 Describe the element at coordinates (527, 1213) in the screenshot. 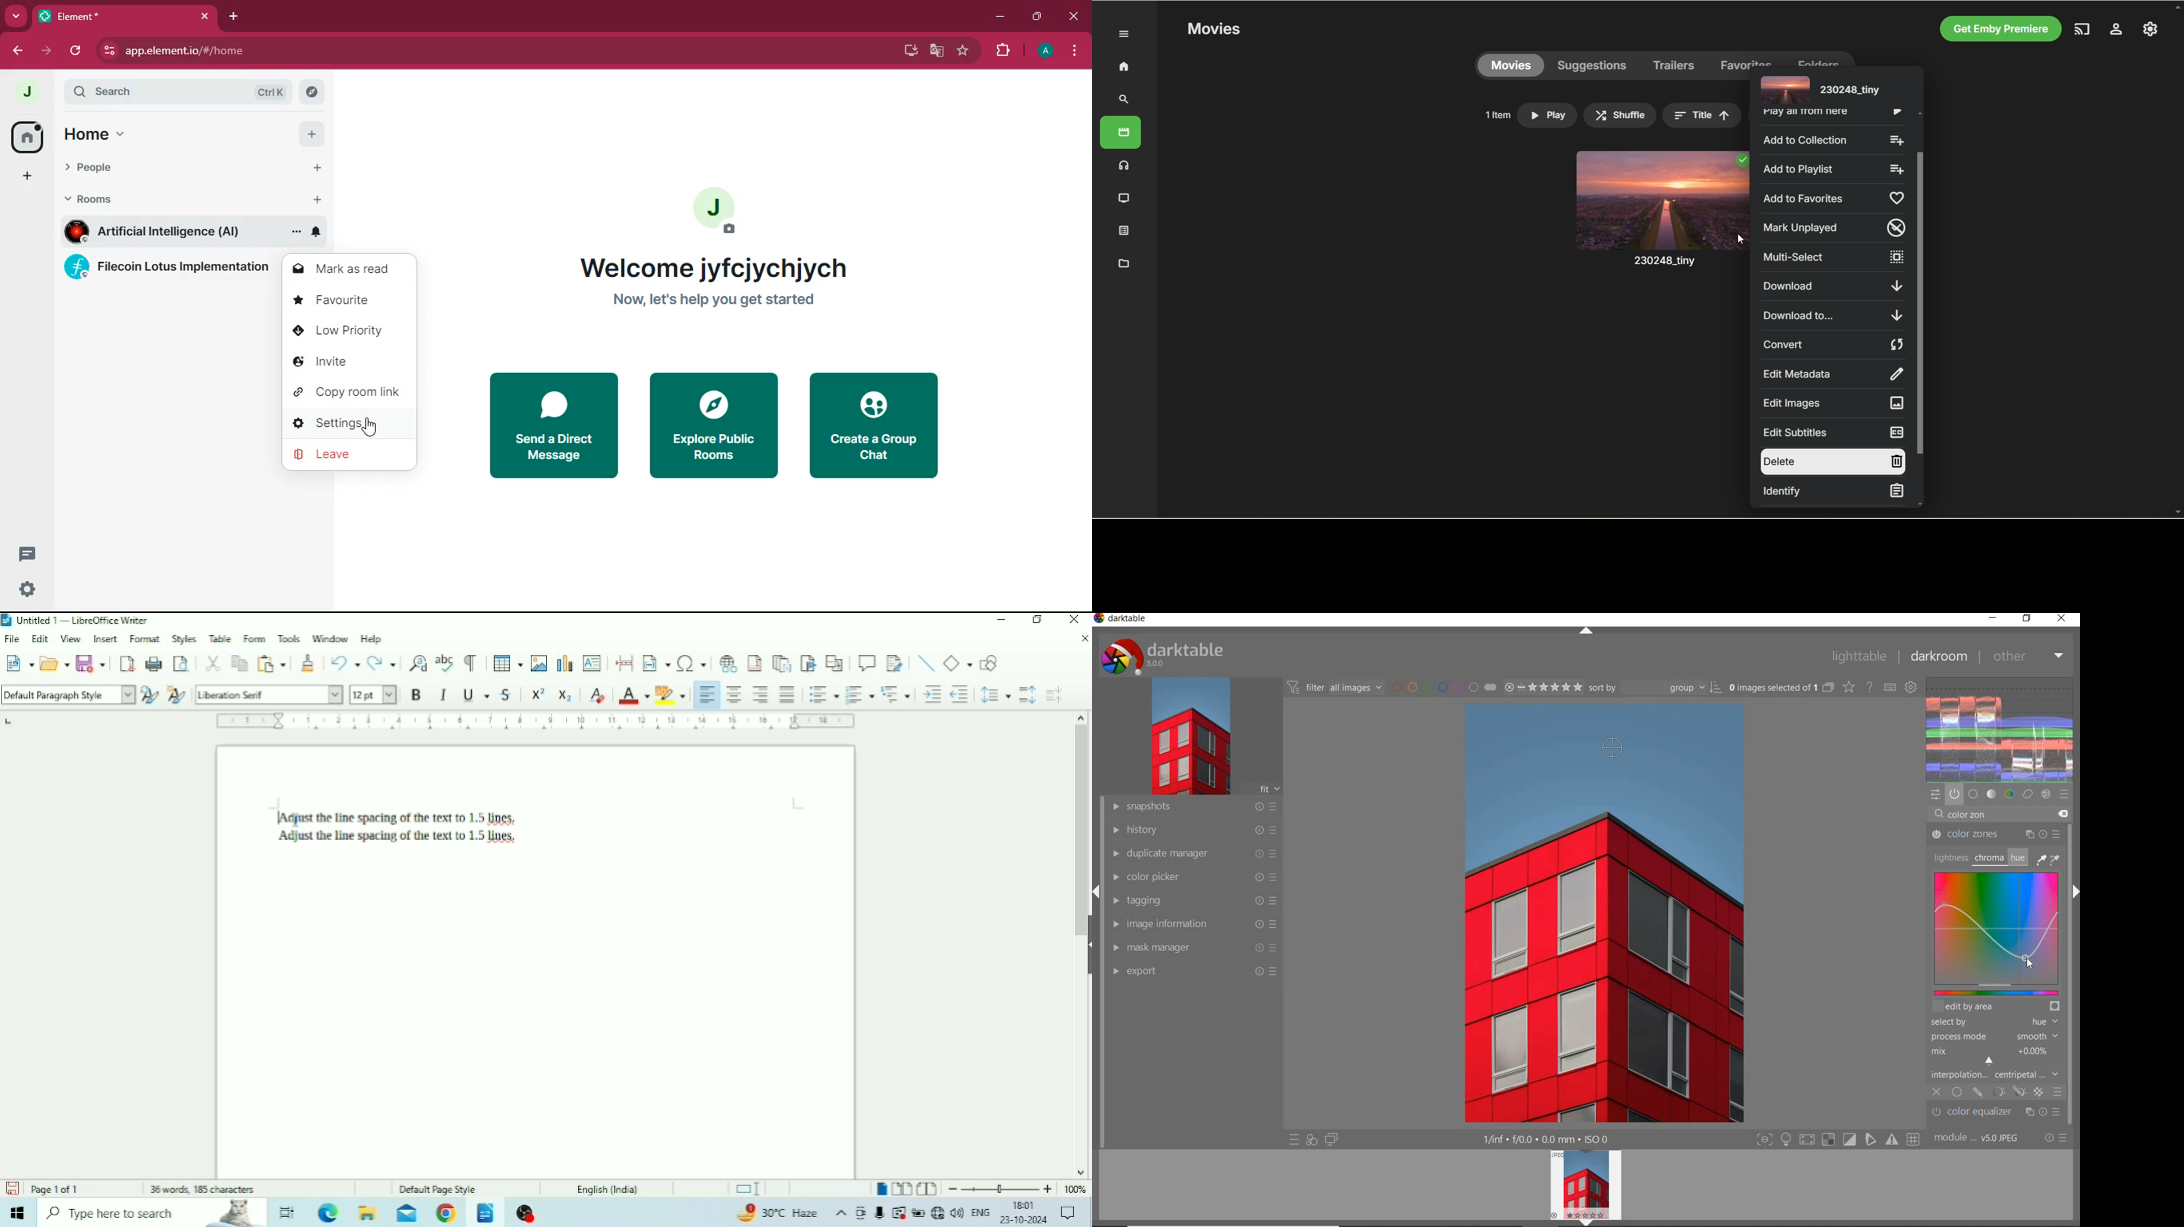

I see `OBS Studio` at that location.